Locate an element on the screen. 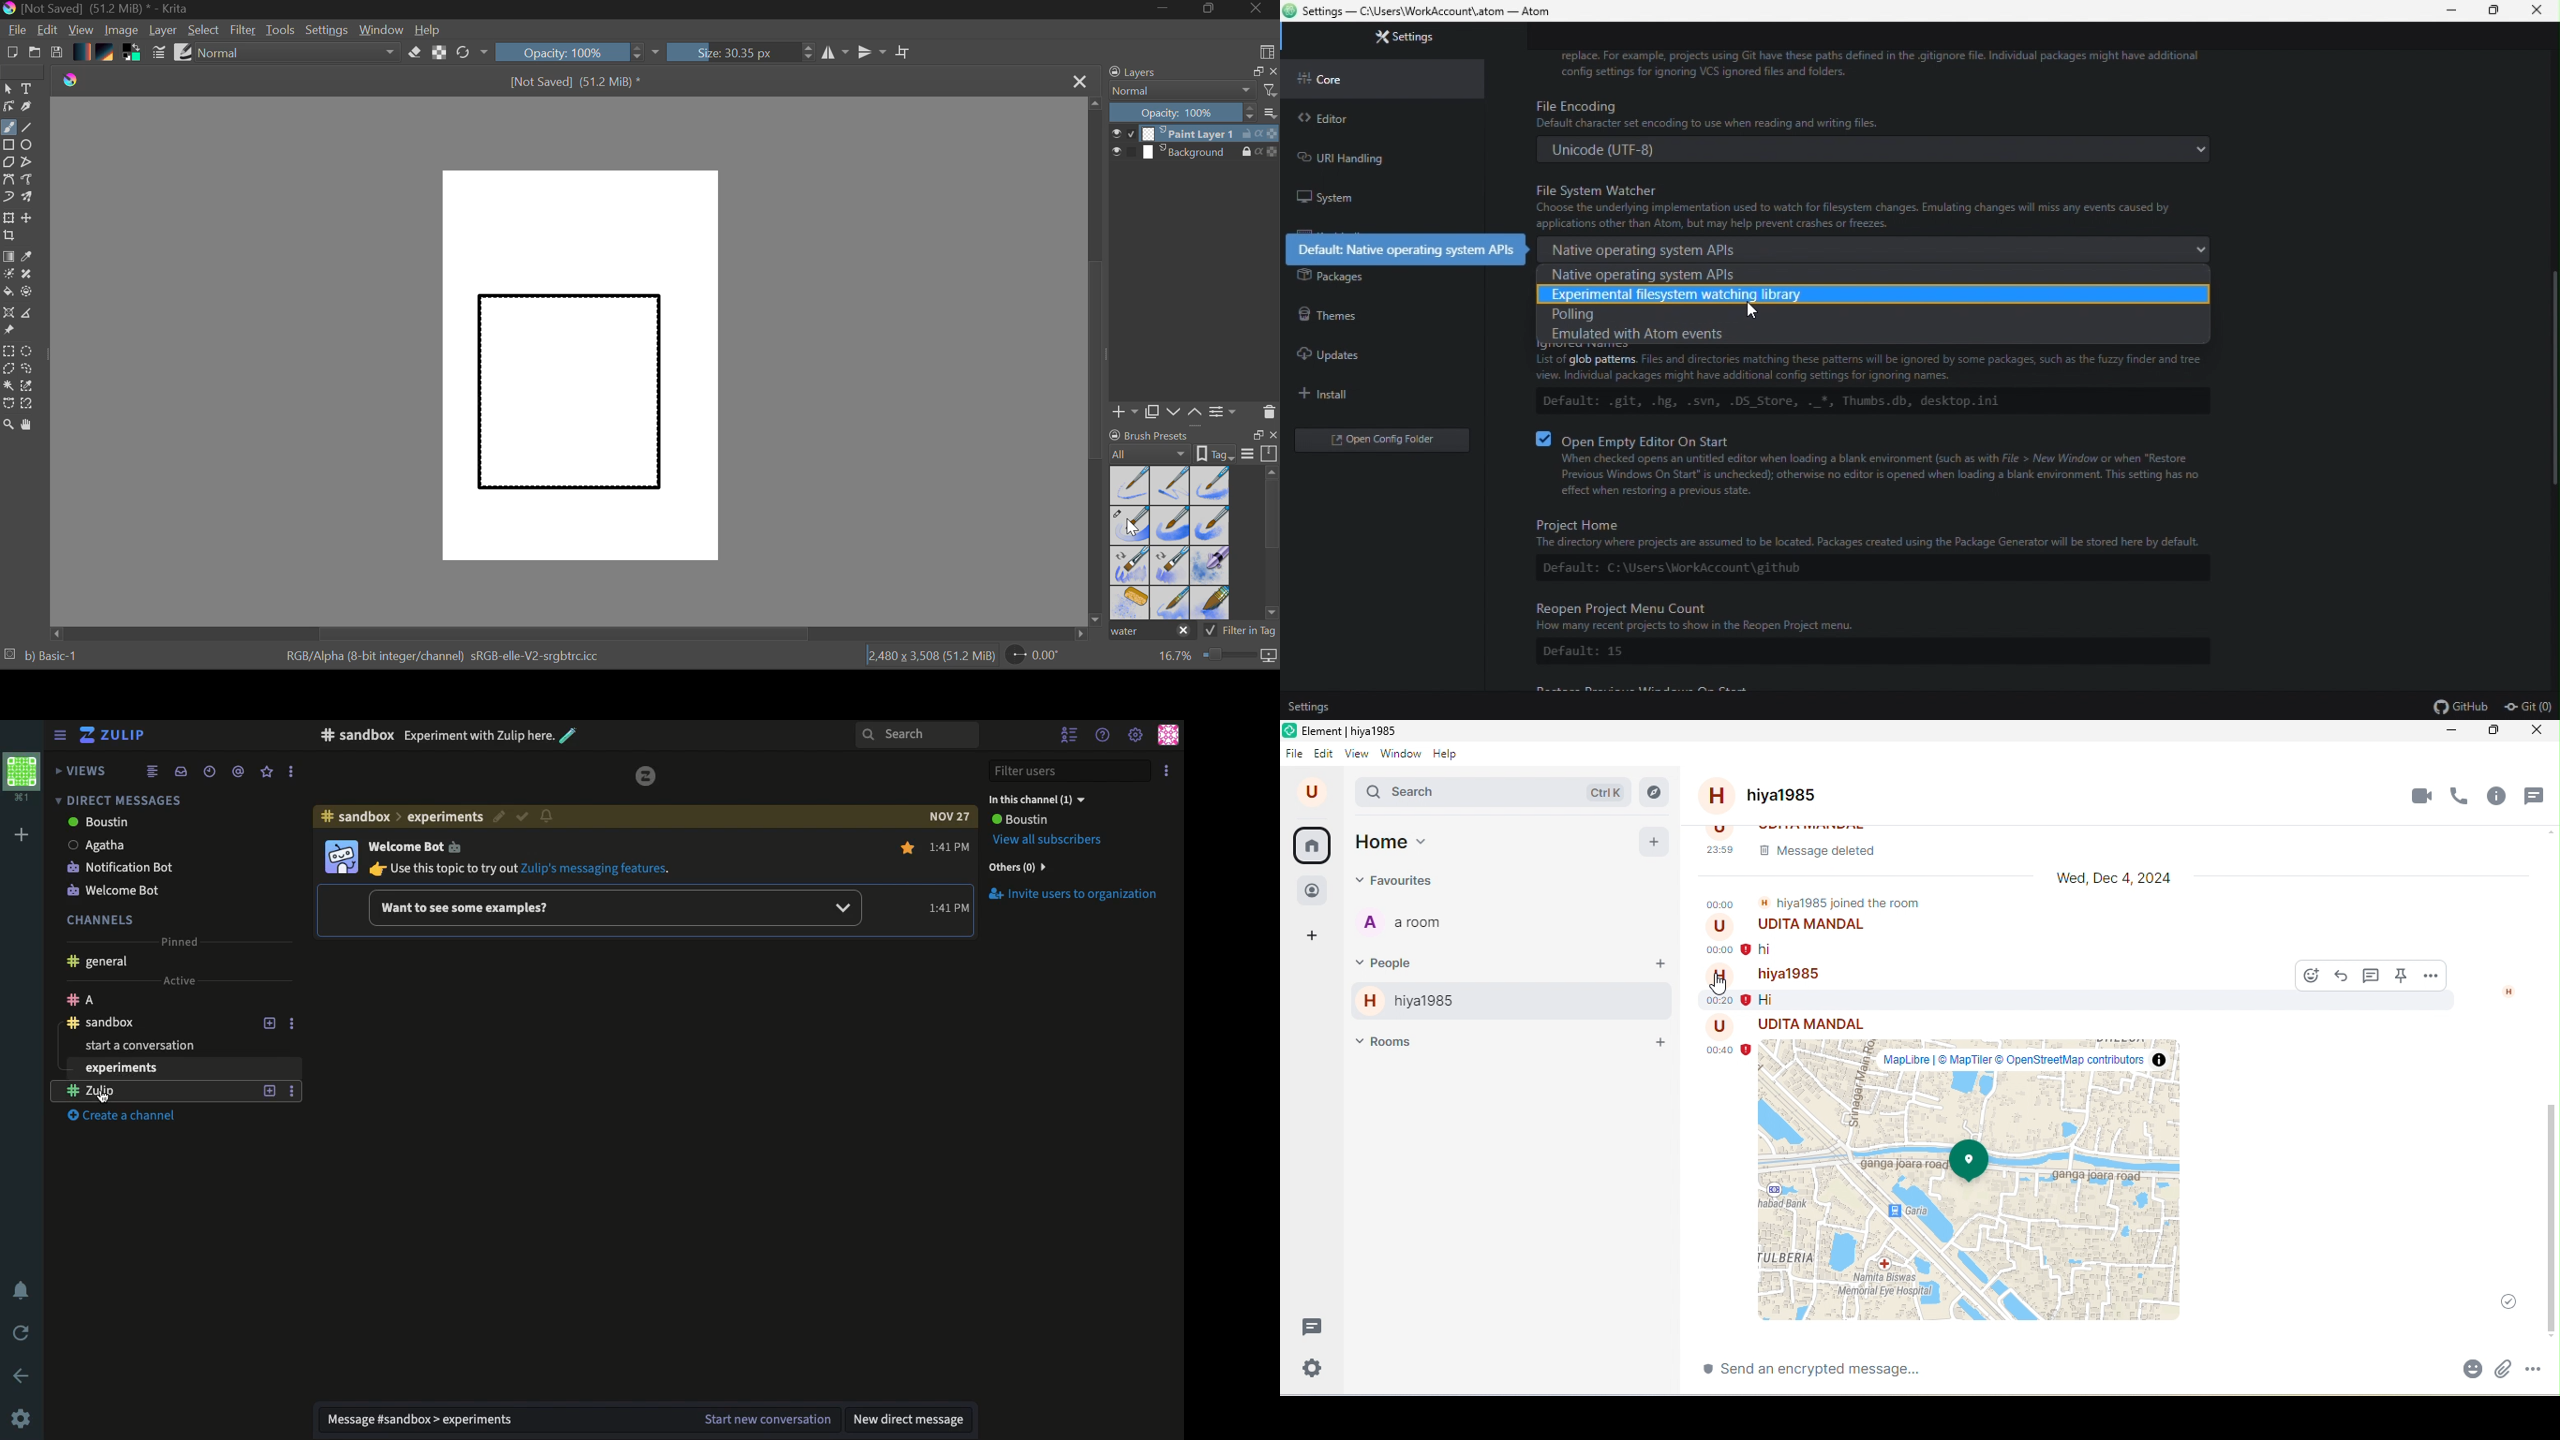 The width and height of the screenshot is (2576, 1456). Time is located at coordinates (208, 771).